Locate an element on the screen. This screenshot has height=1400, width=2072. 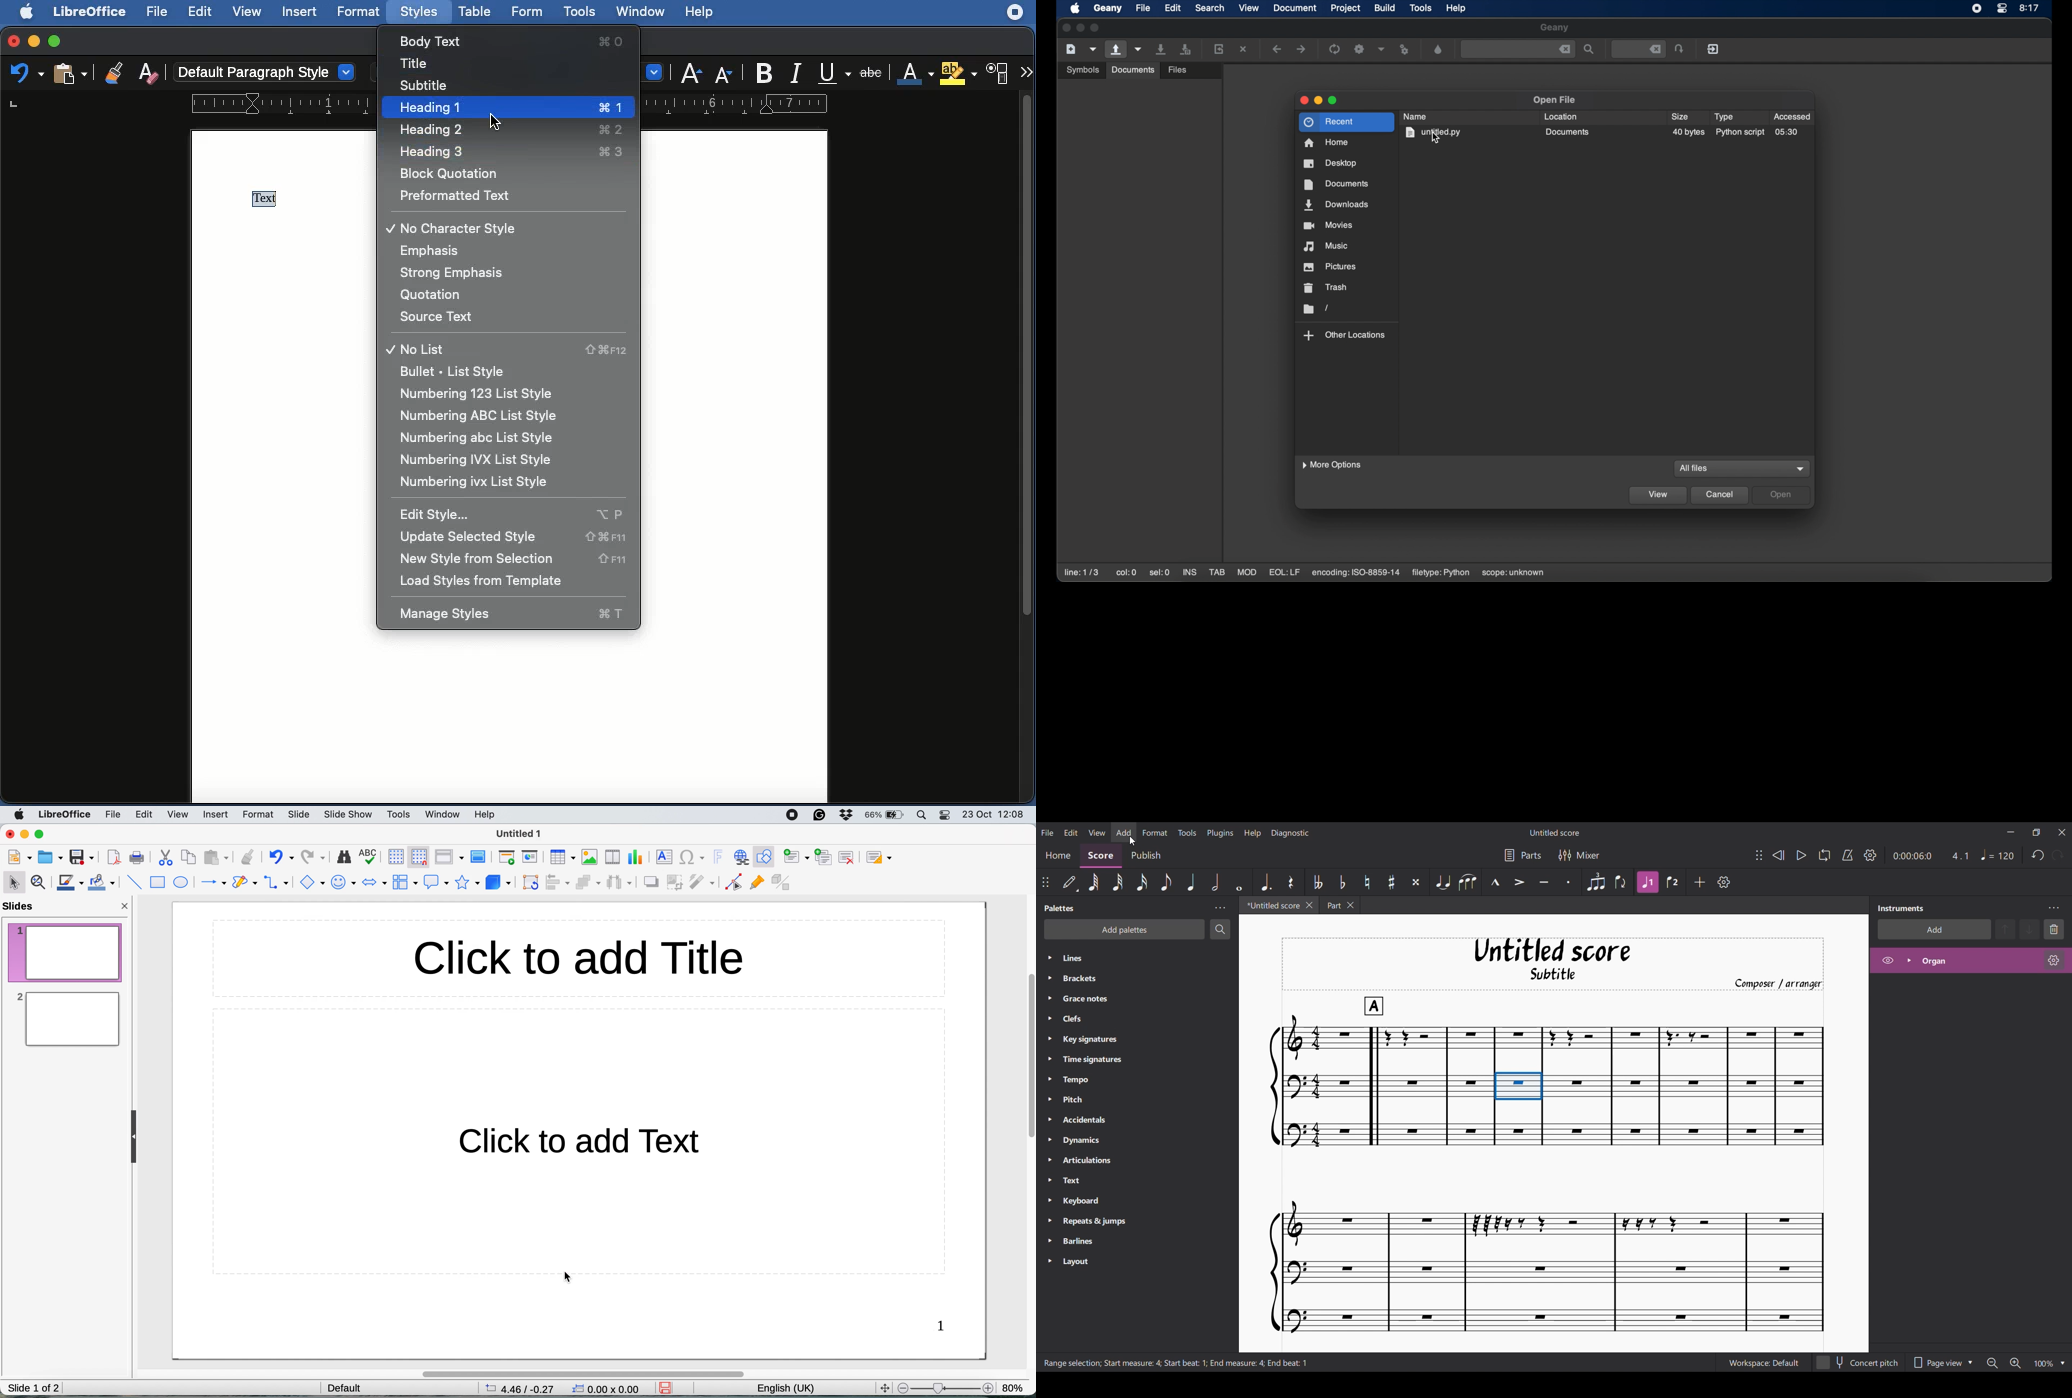
Toggle double sharp is located at coordinates (1416, 882).